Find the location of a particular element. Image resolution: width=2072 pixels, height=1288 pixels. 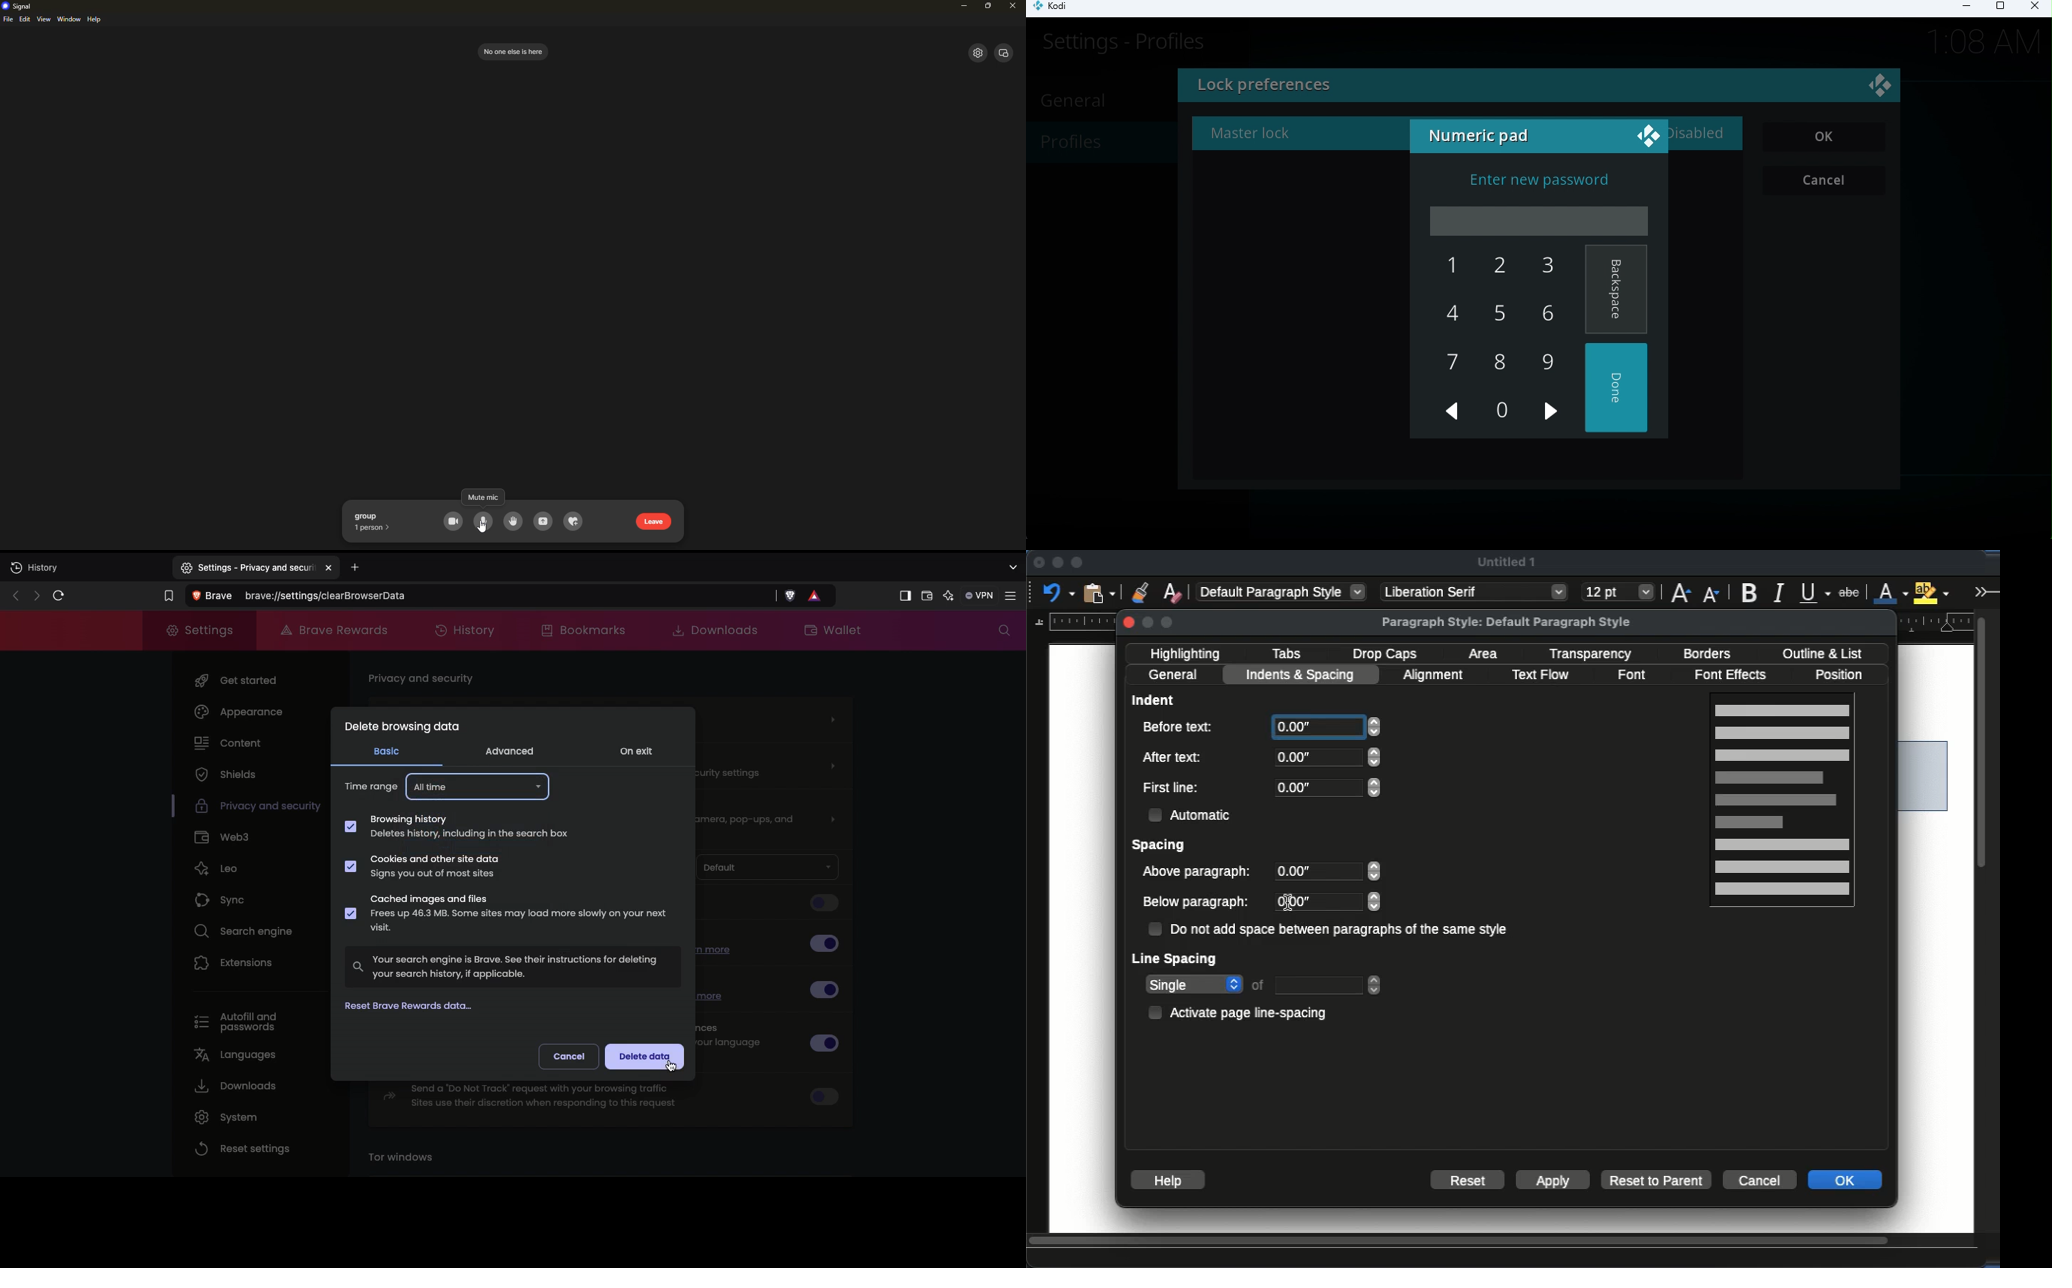

before text is located at coordinates (1178, 727).